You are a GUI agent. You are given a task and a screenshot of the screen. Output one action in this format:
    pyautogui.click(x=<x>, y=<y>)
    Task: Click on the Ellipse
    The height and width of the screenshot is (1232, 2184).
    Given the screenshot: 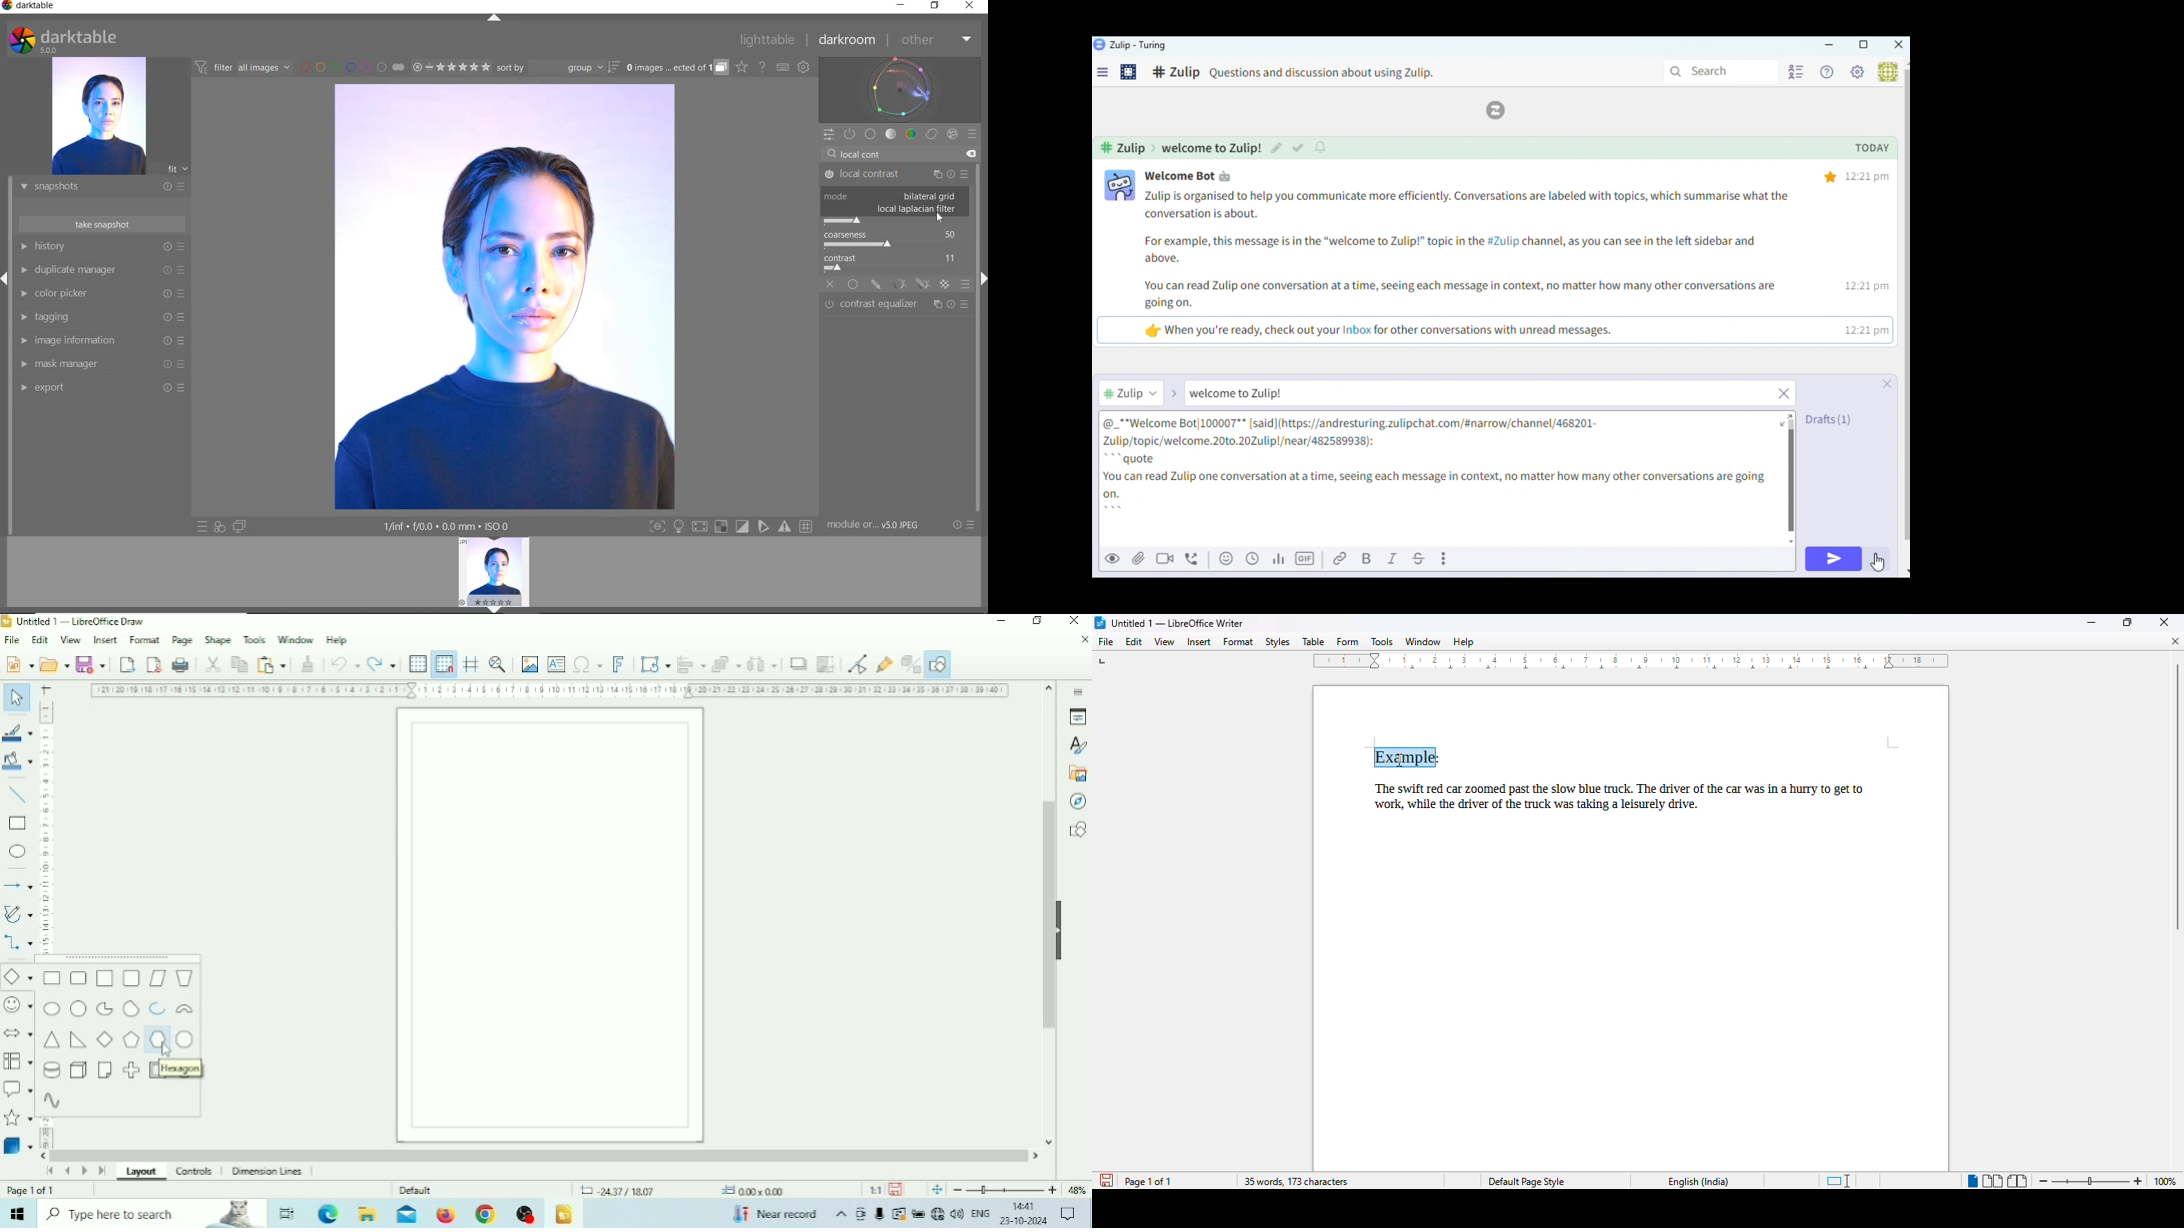 What is the action you would take?
    pyautogui.click(x=52, y=1008)
    